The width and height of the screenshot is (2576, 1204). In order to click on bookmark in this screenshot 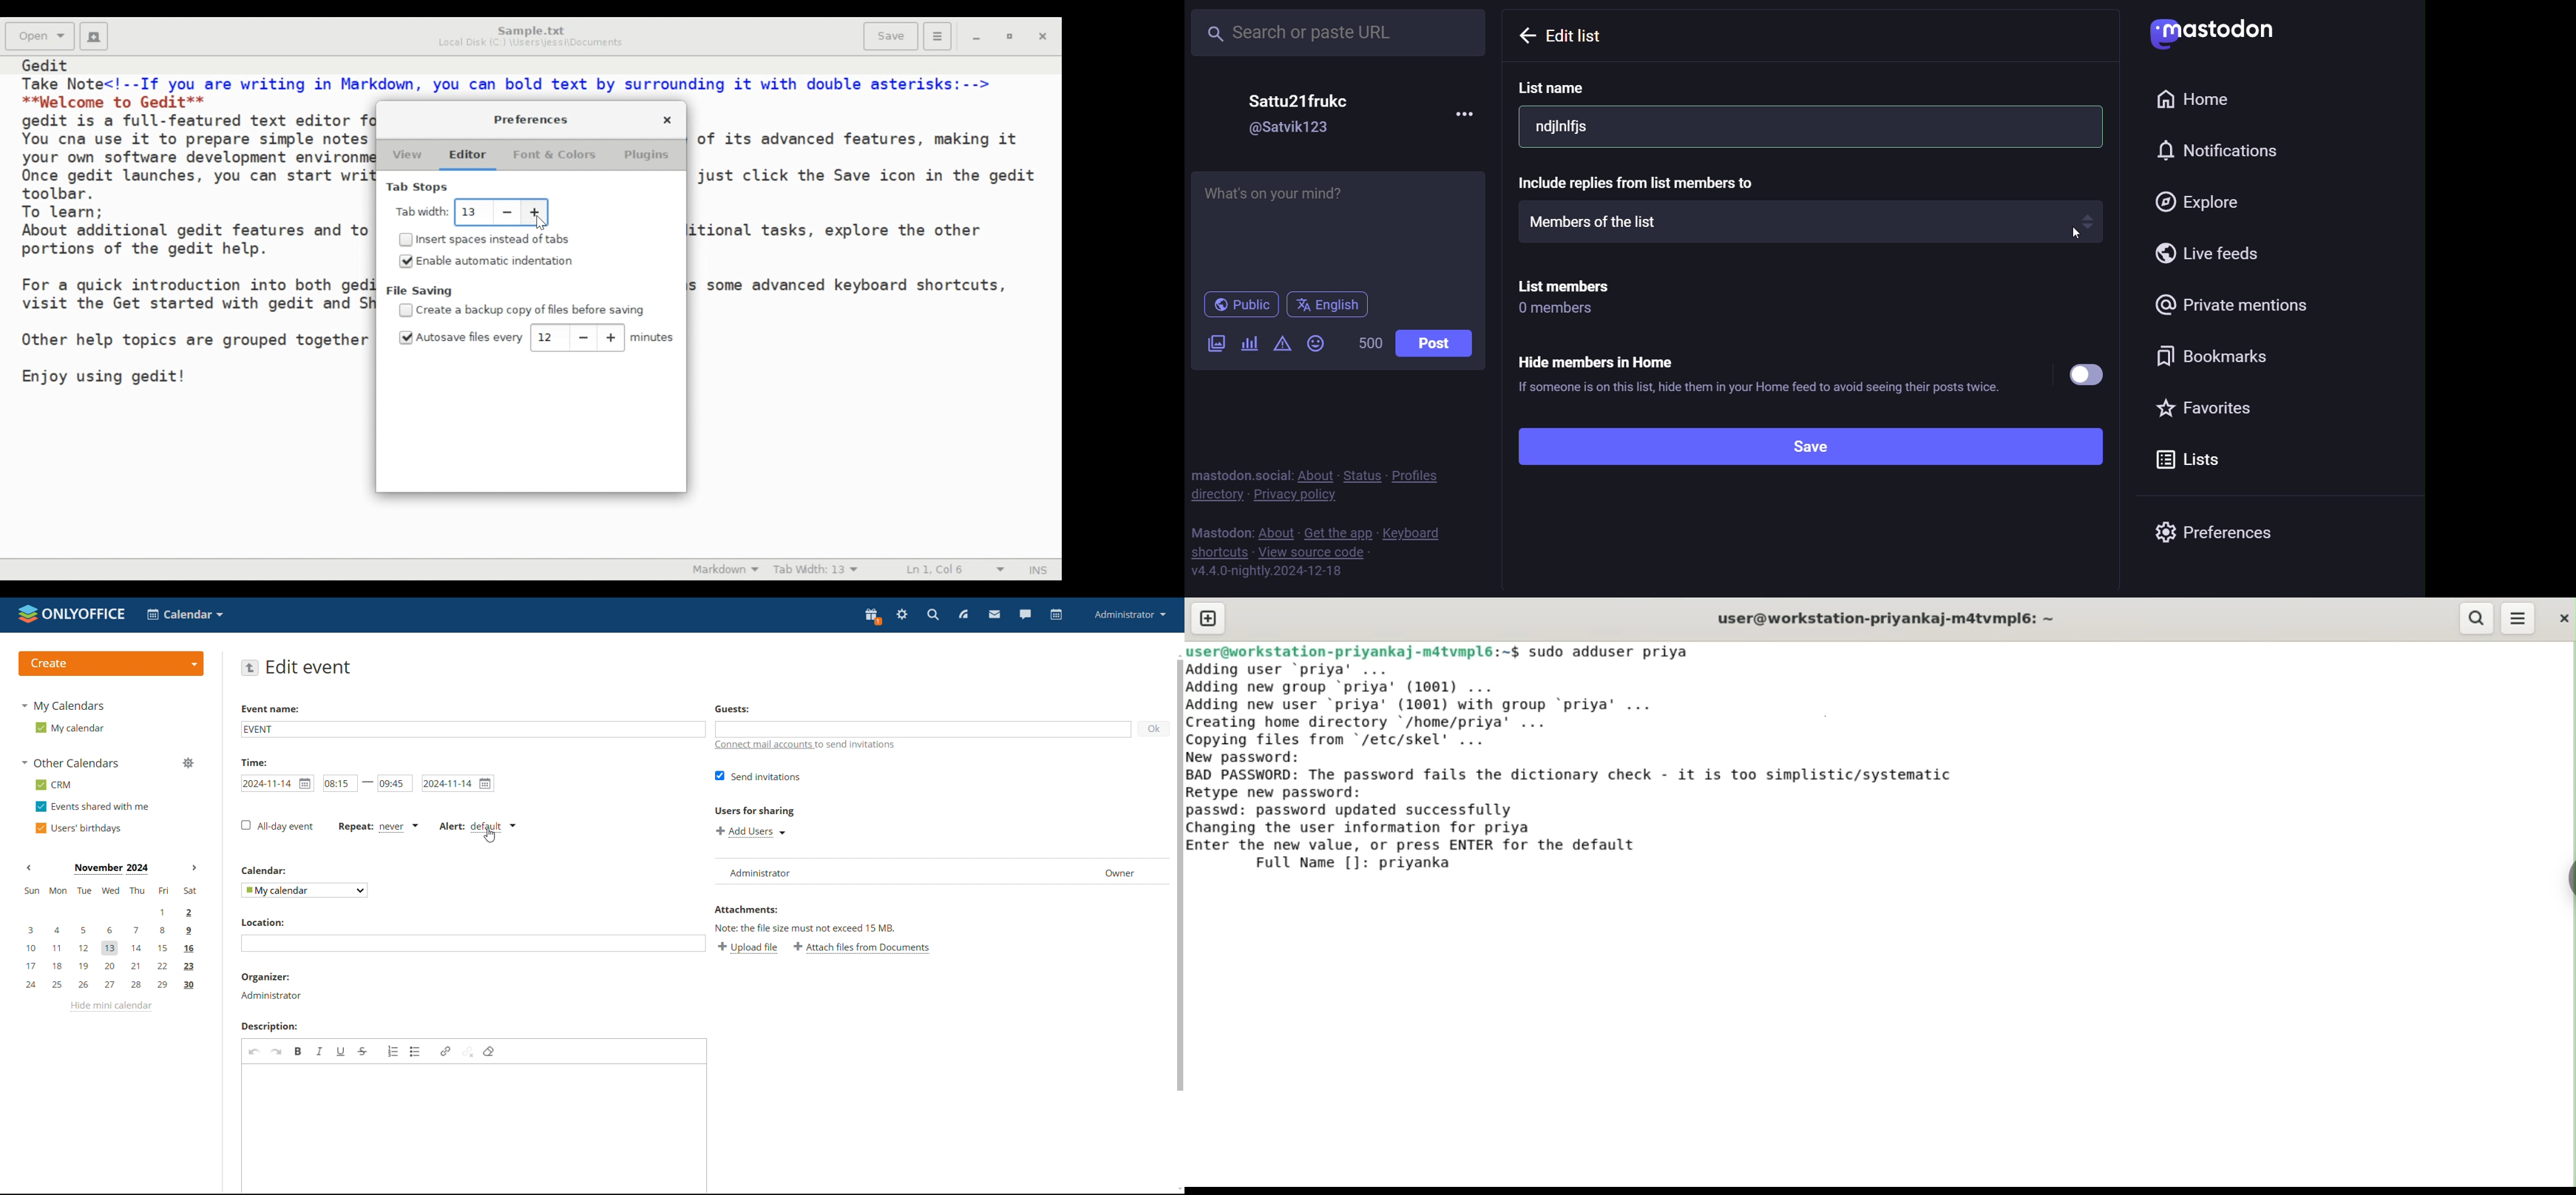, I will do `click(2219, 359)`.